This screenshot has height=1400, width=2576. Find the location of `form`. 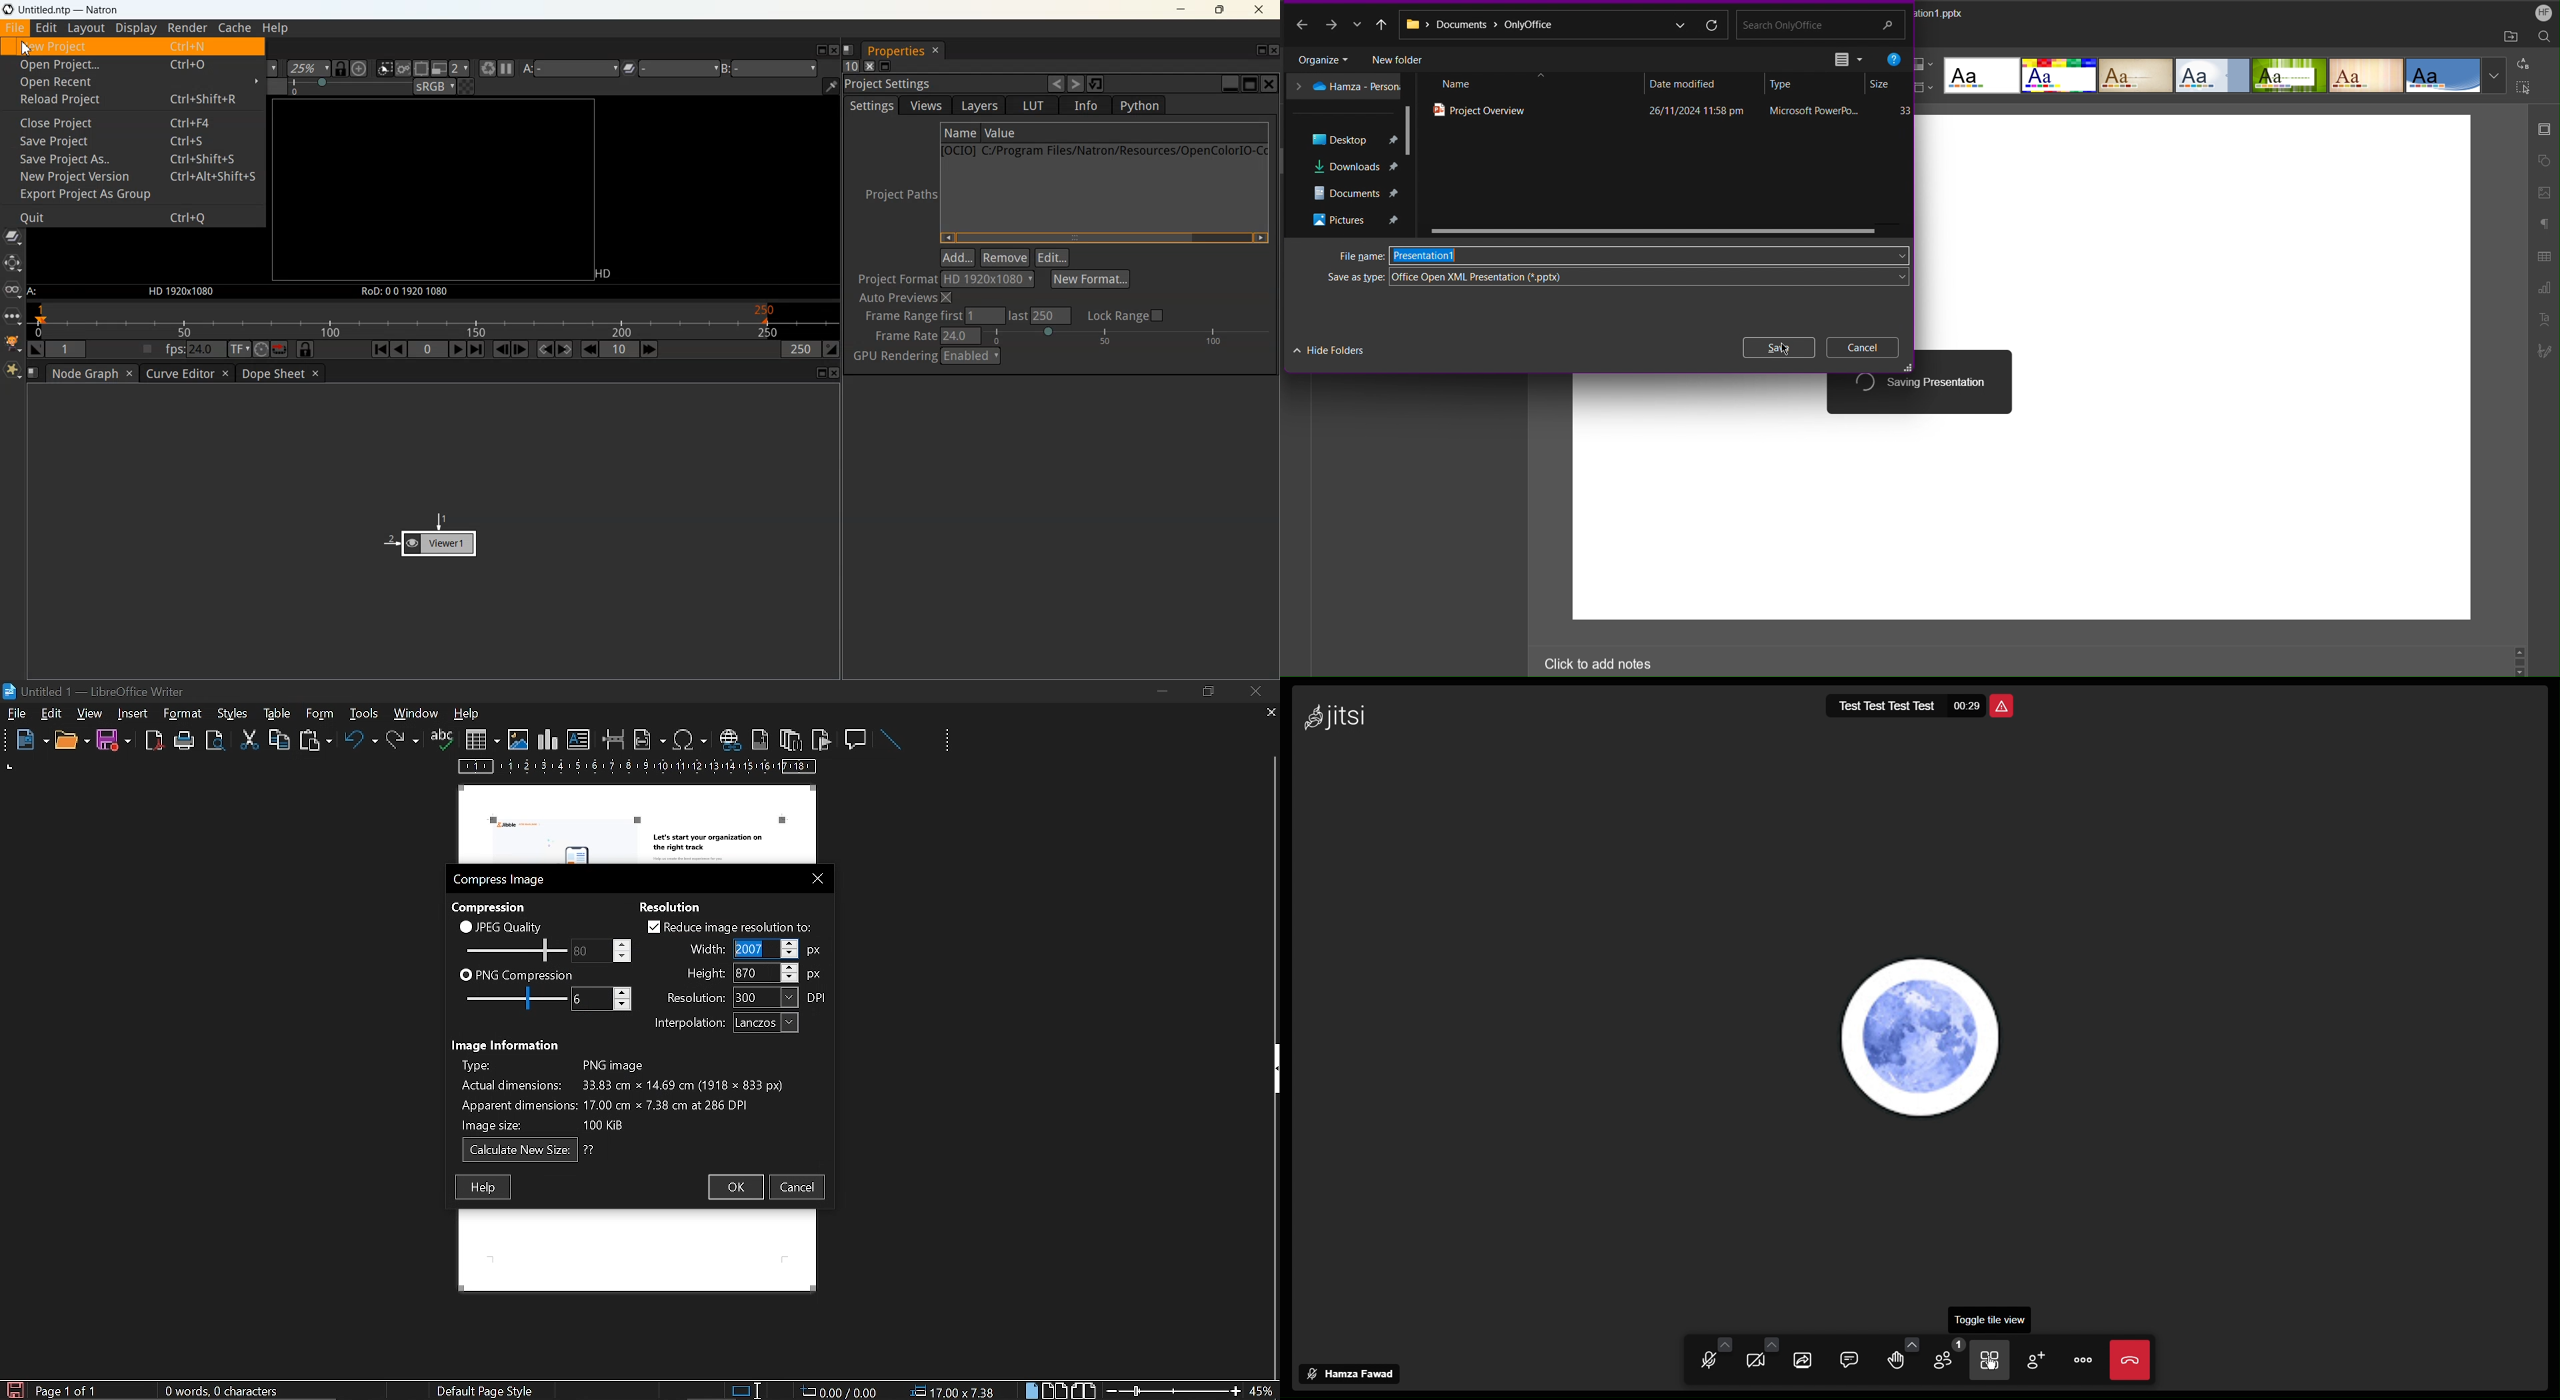

form is located at coordinates (366, 713).